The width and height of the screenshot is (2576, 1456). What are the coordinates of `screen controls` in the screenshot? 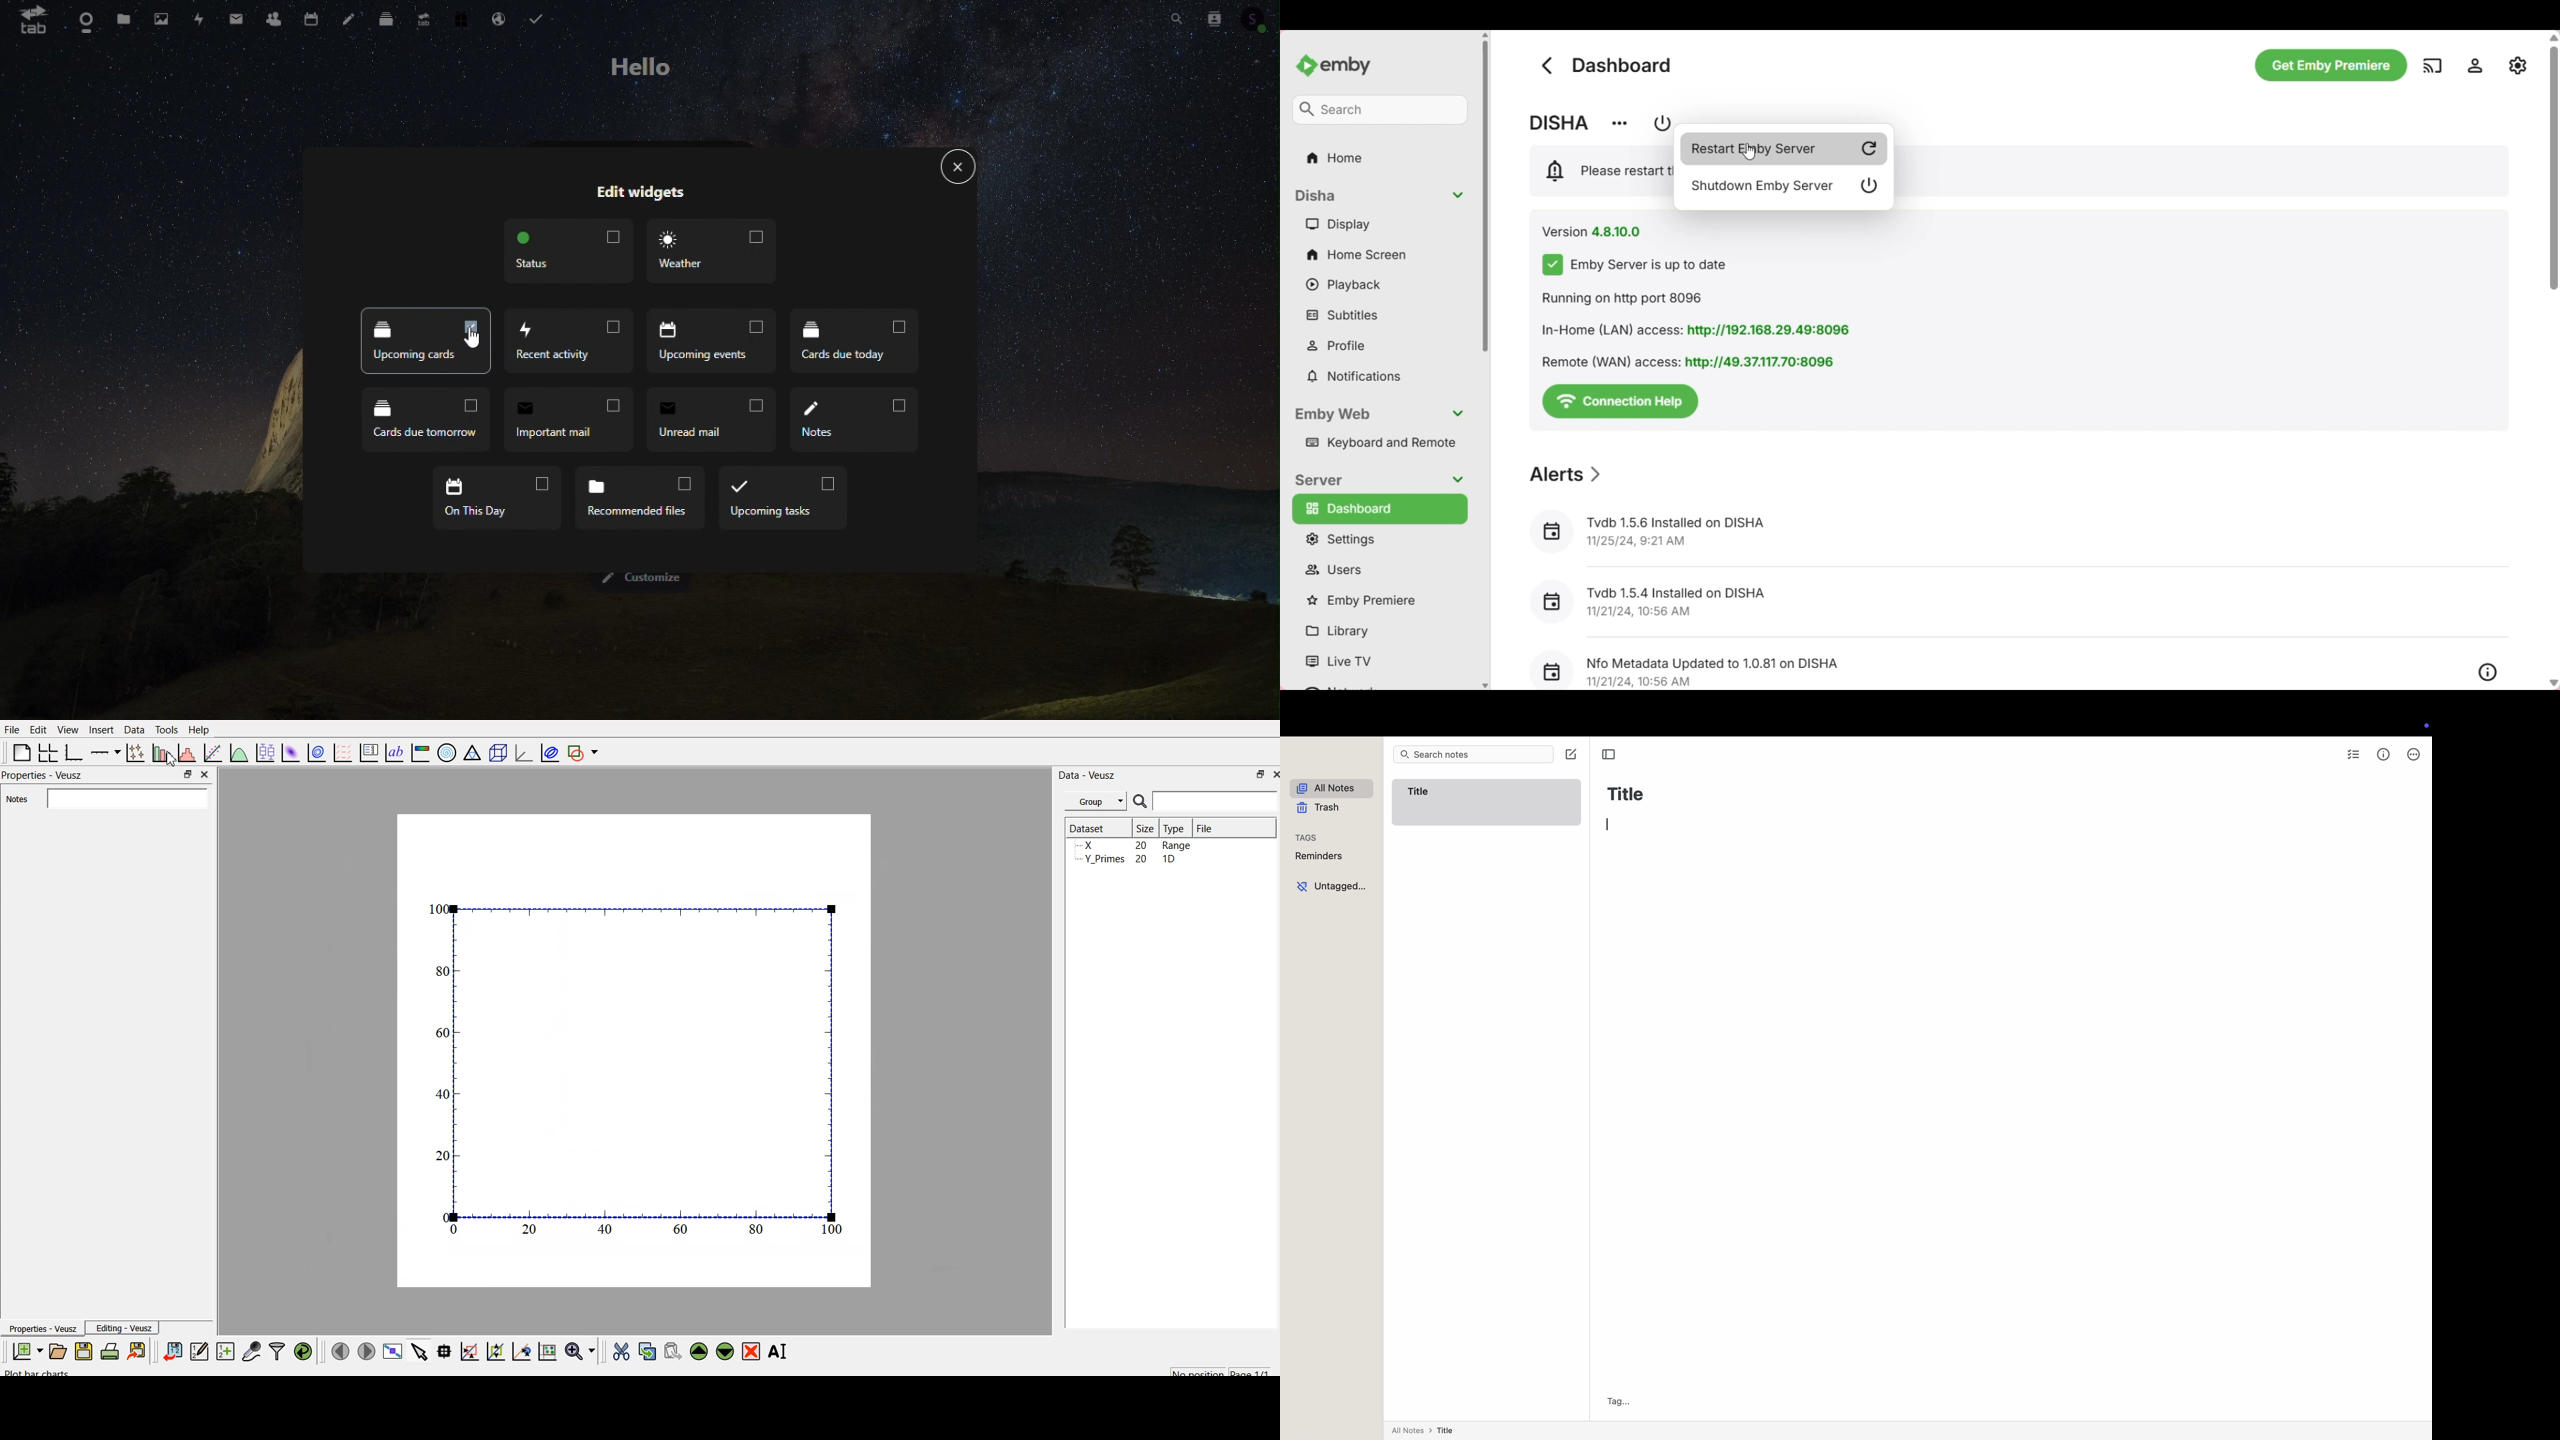 It's located at (2424, 728).